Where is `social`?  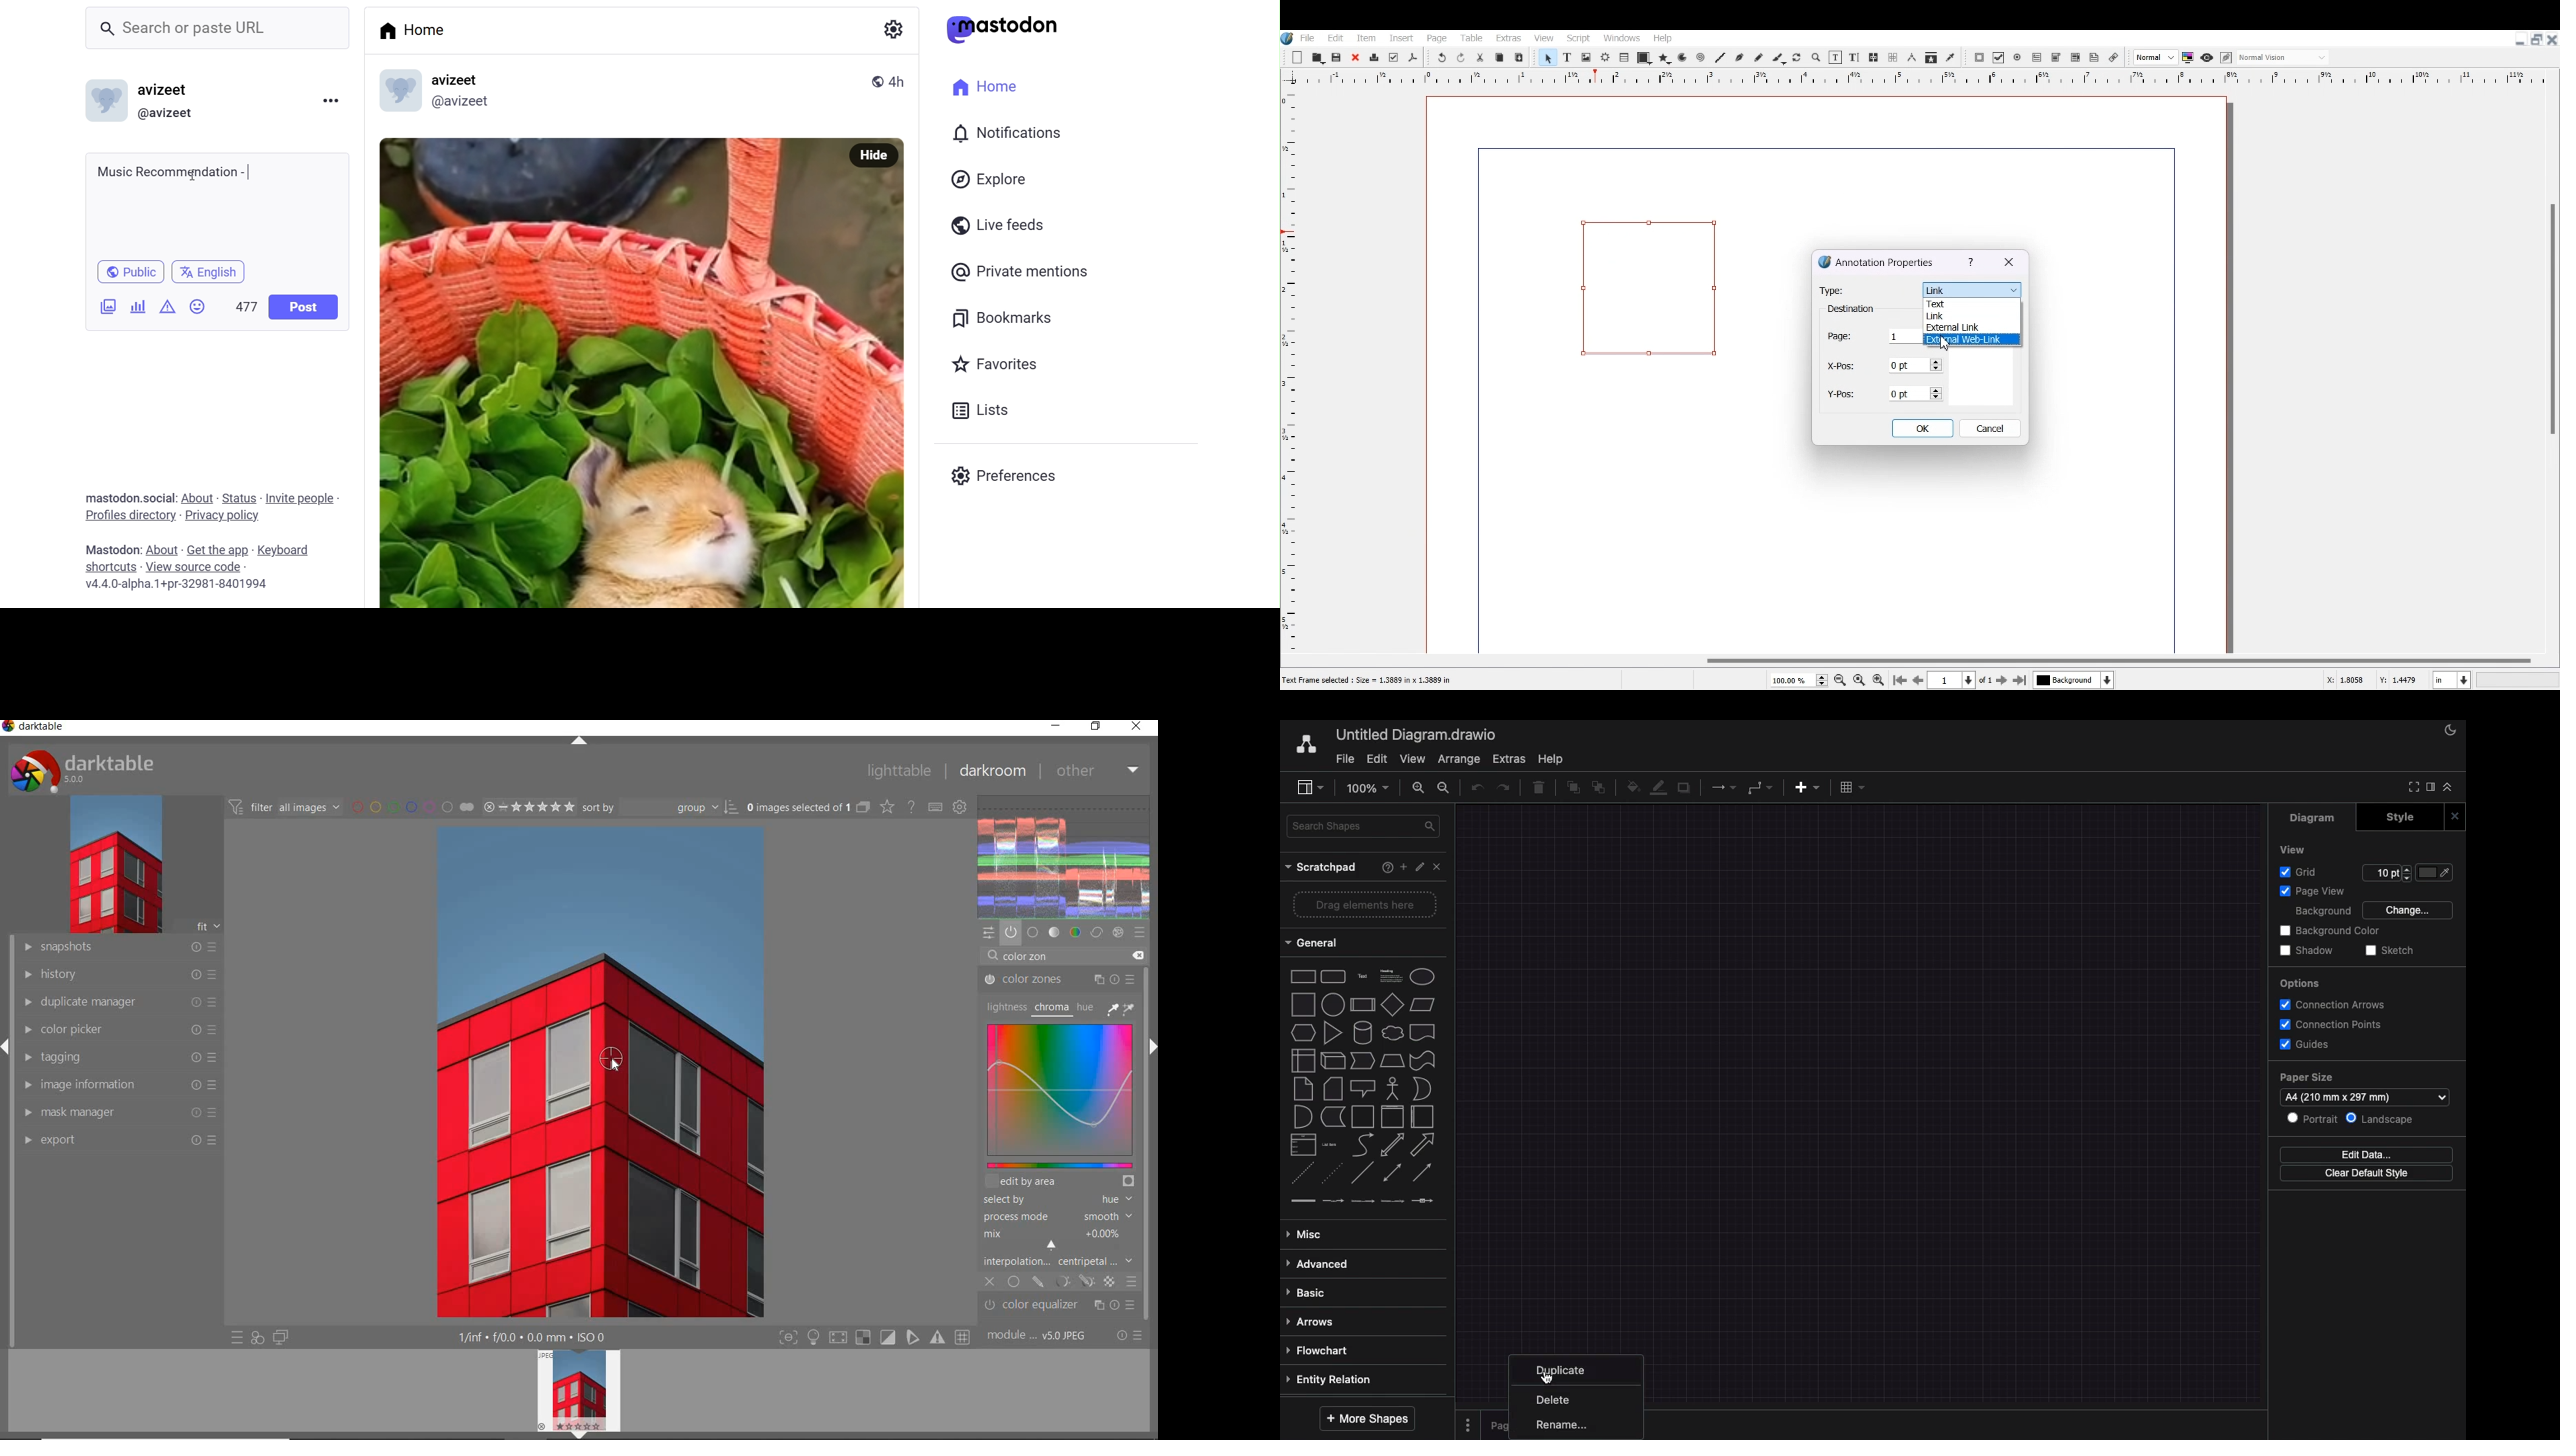 social is located at coordinates (159, 497).